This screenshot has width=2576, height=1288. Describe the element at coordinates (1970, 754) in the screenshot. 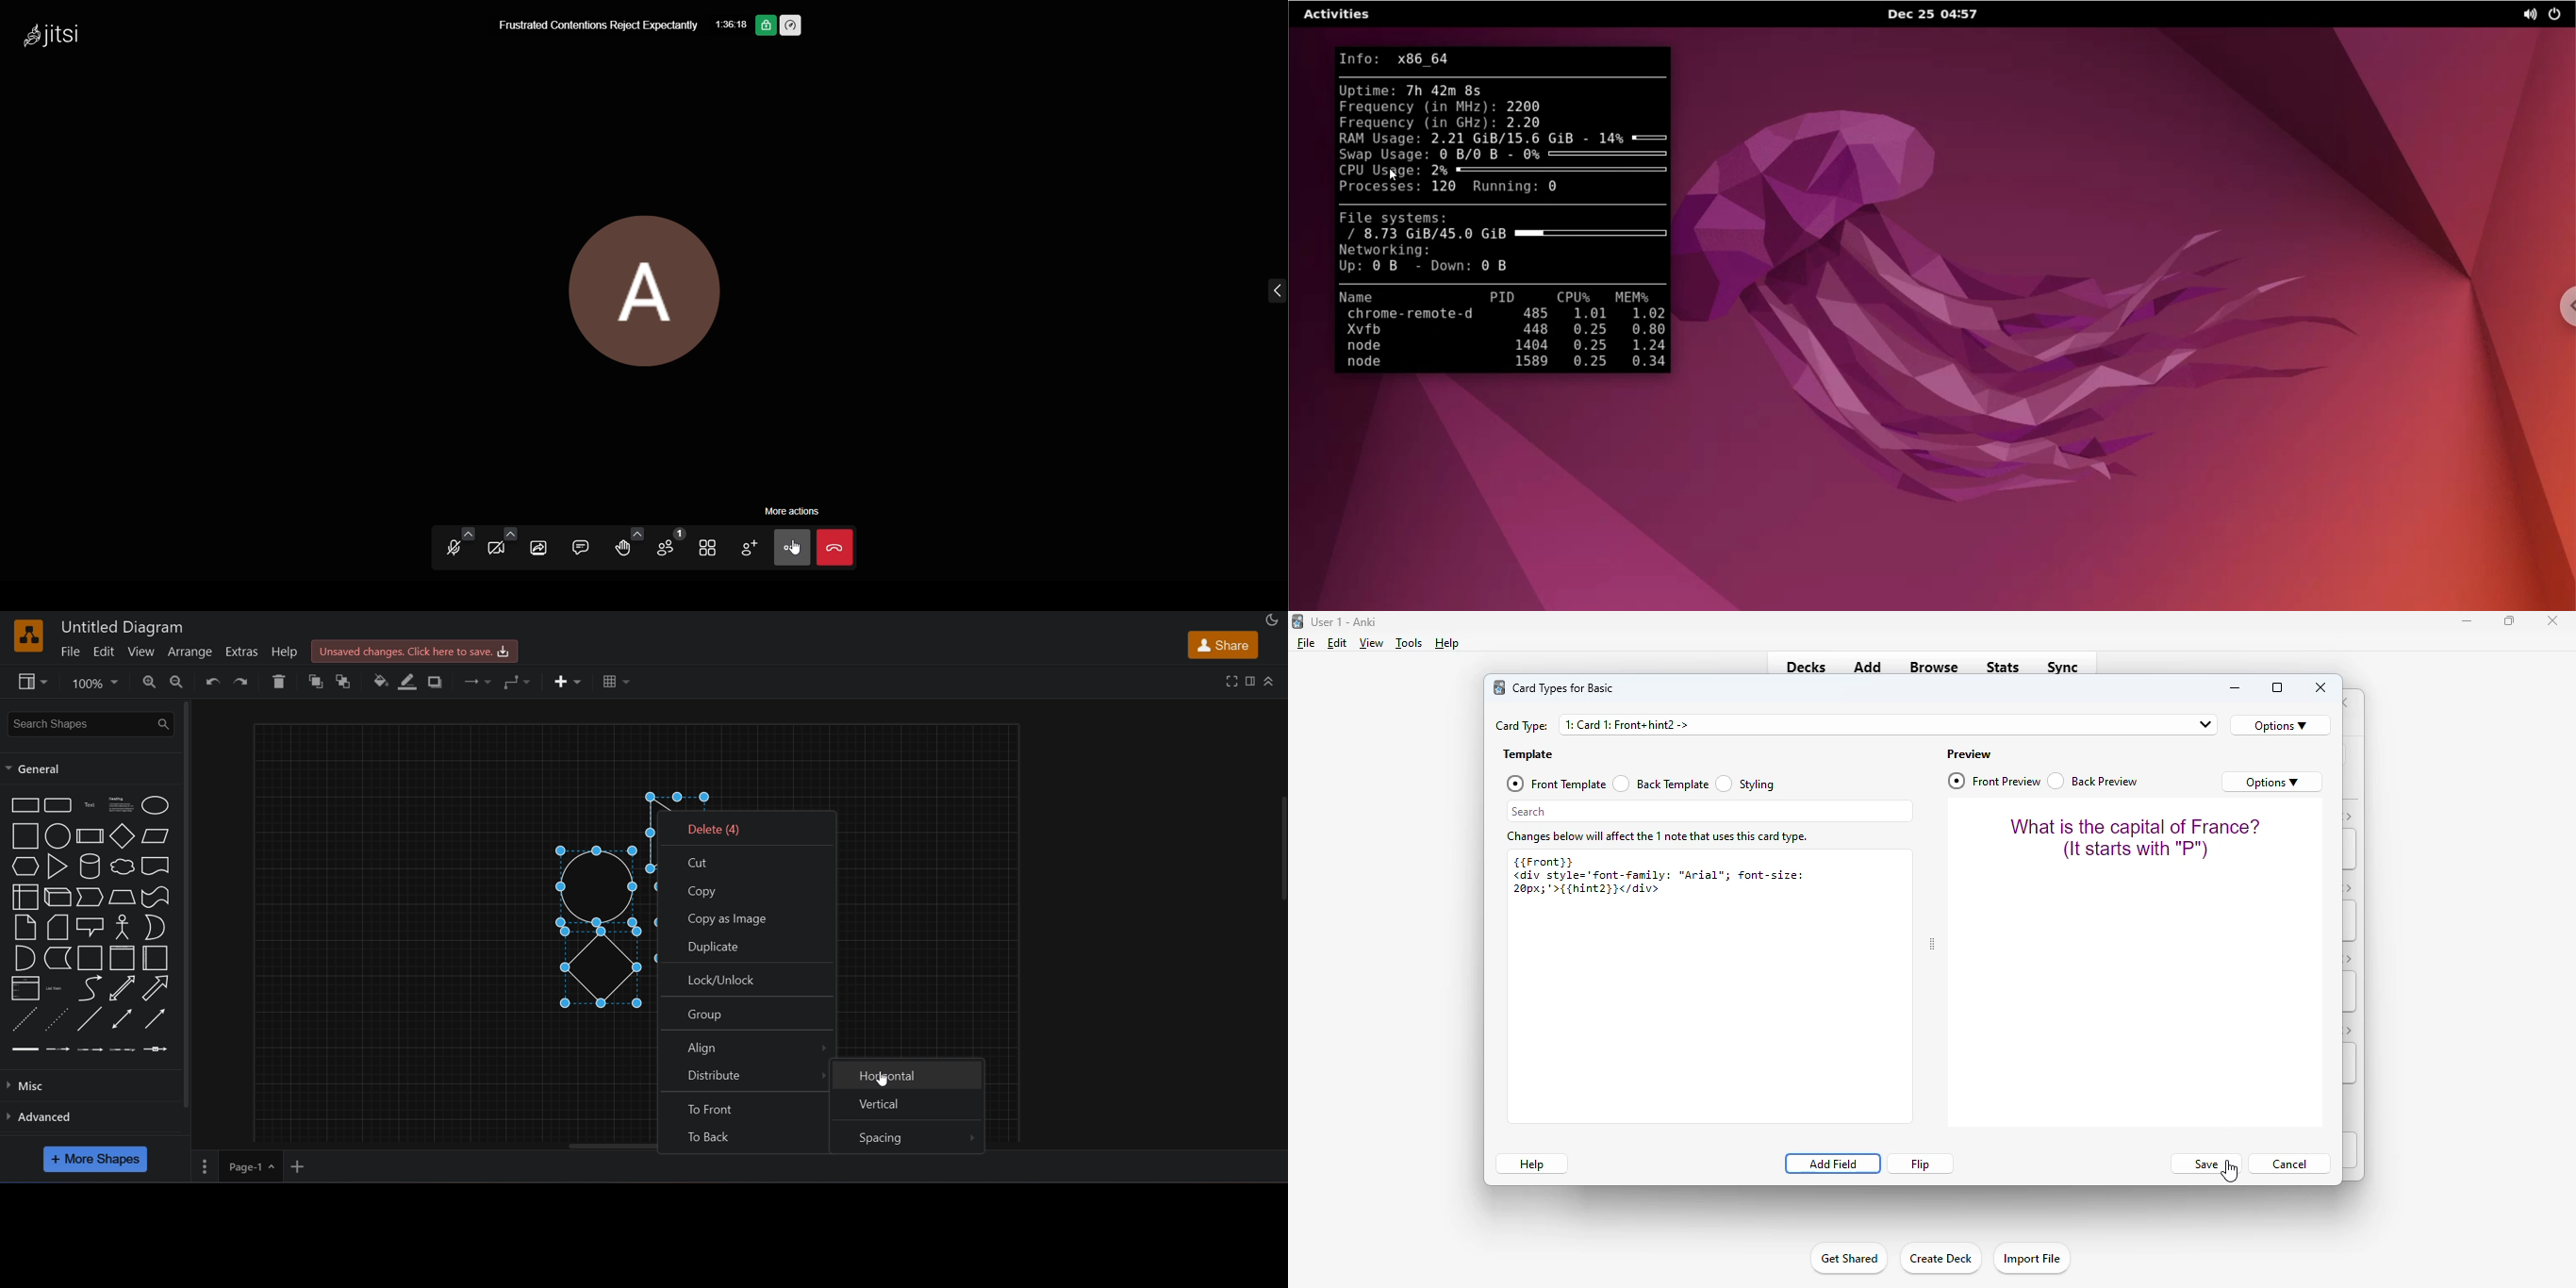

I see `preview` at that location.